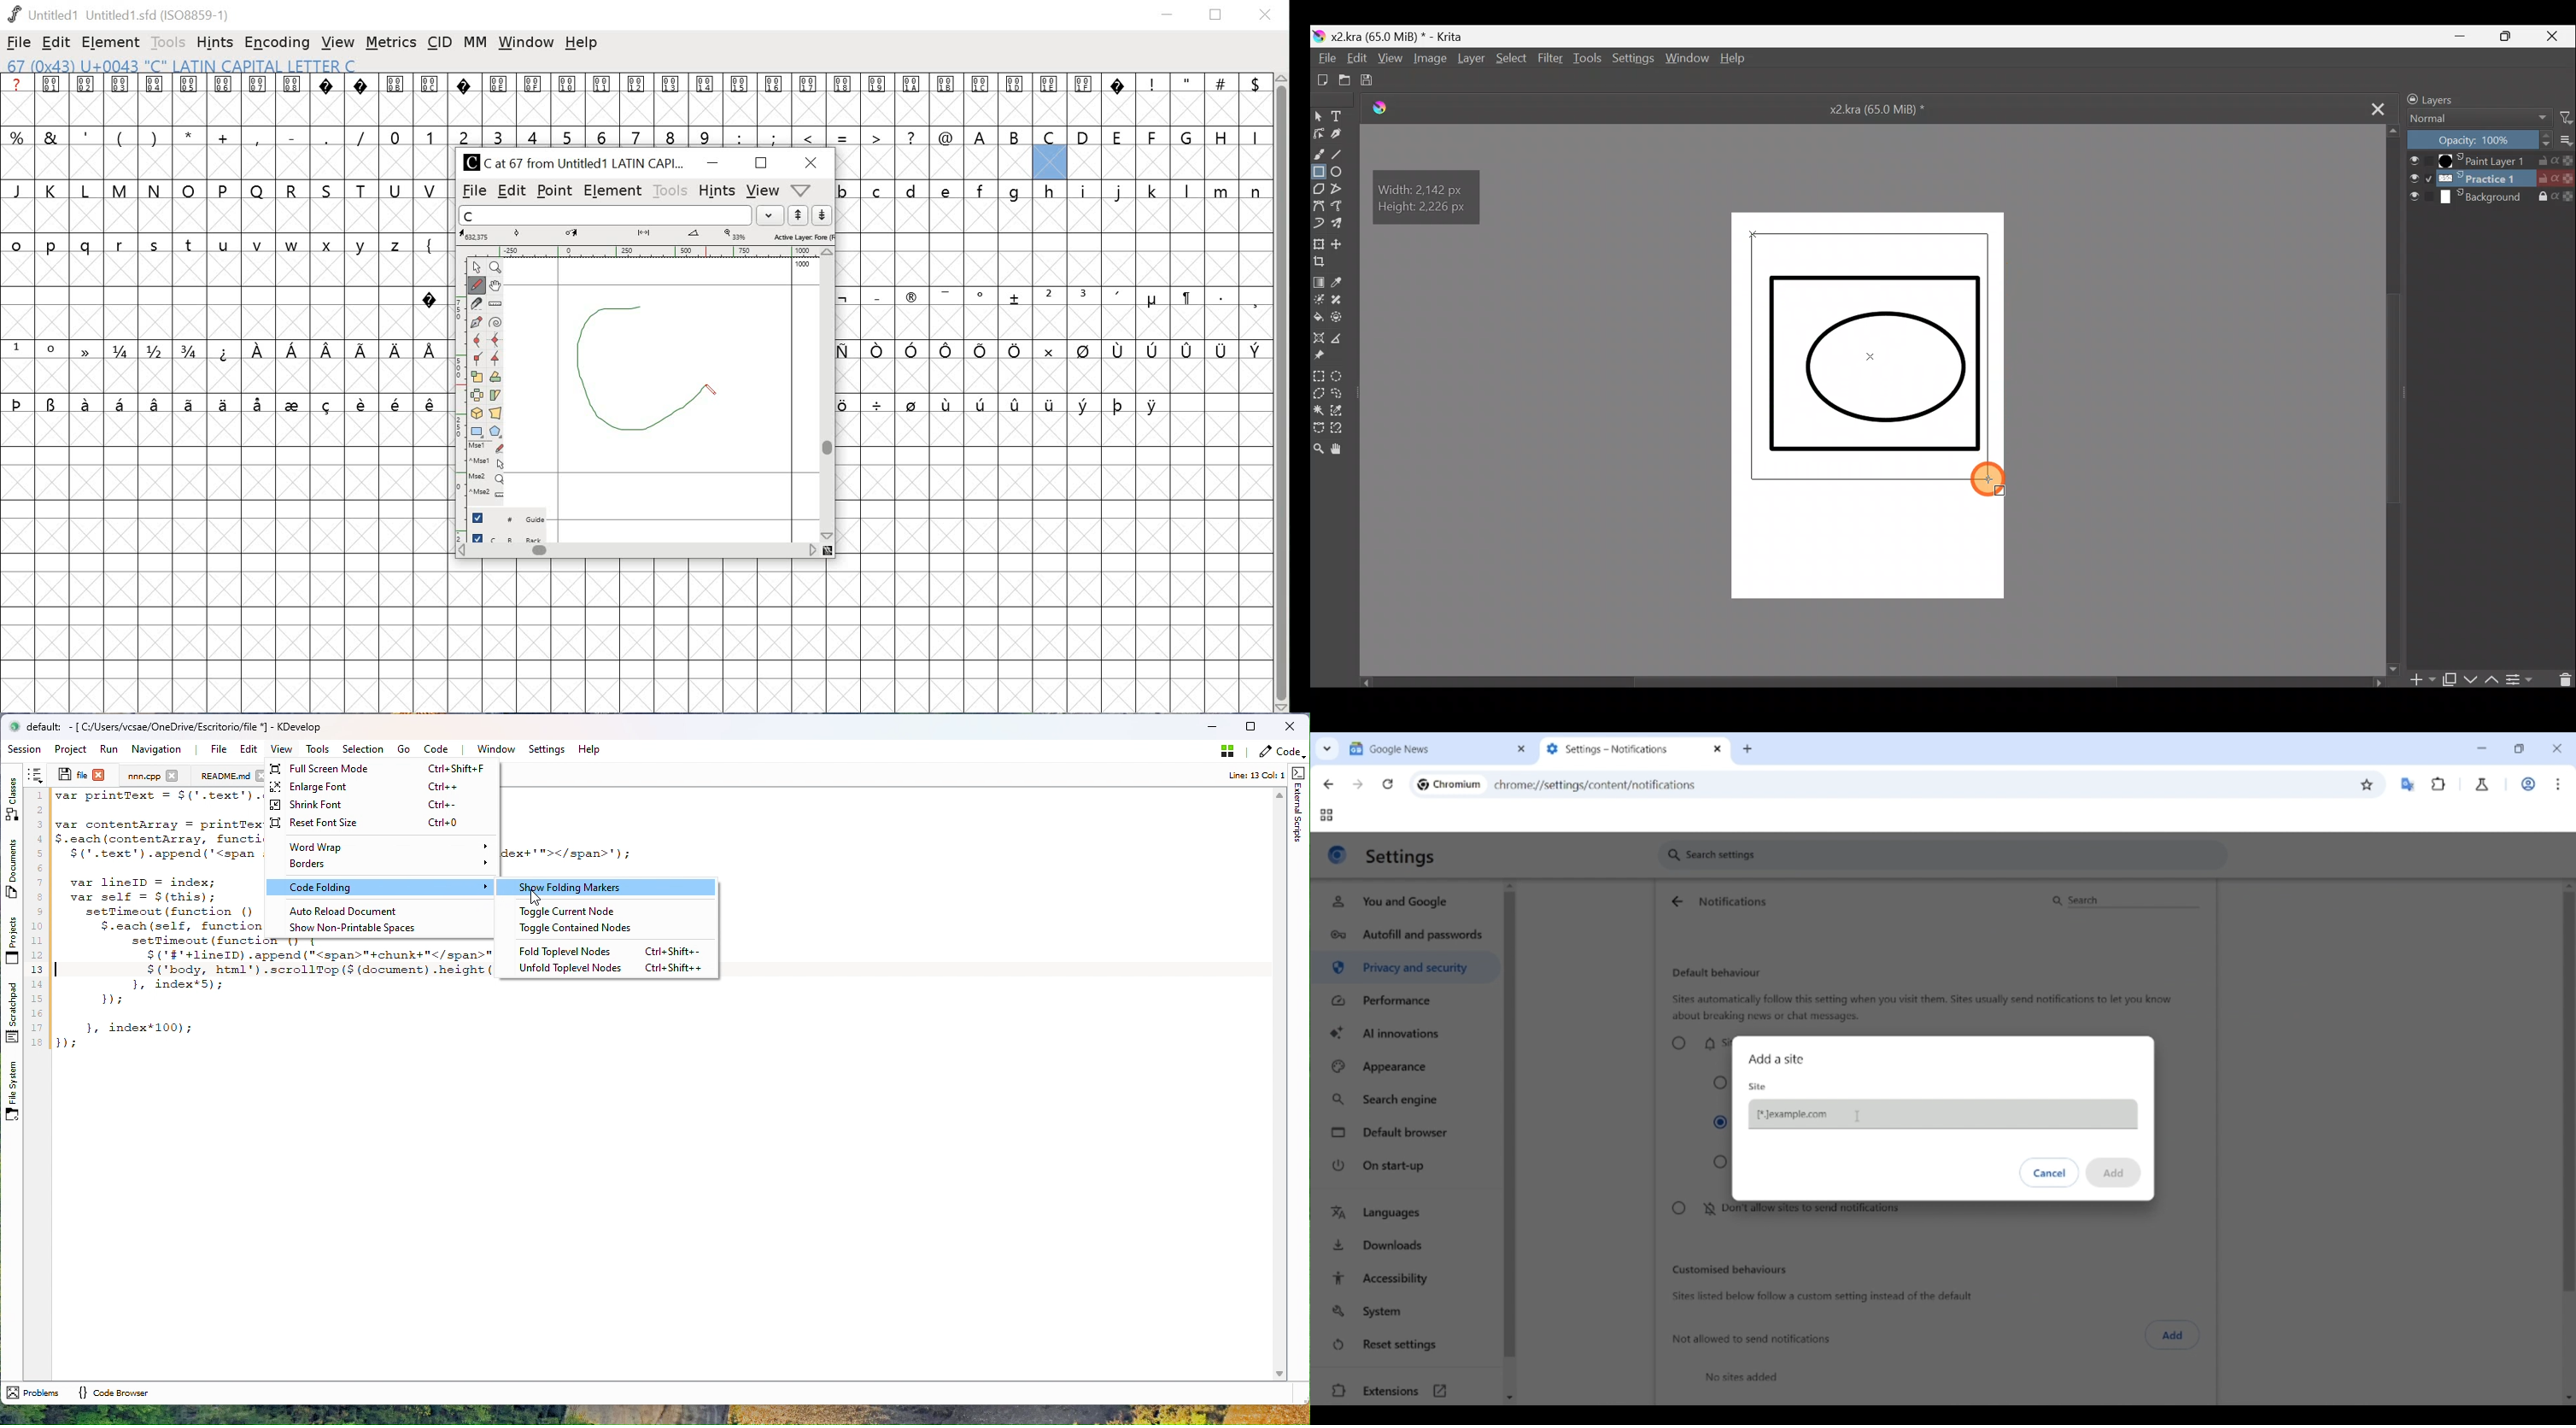 The width and height of the screenshot is (2576, 1428). What do you see at coordinates (1336, 115) in the screenshot?
I see `Text tool` at bounding box center [1336, 115].